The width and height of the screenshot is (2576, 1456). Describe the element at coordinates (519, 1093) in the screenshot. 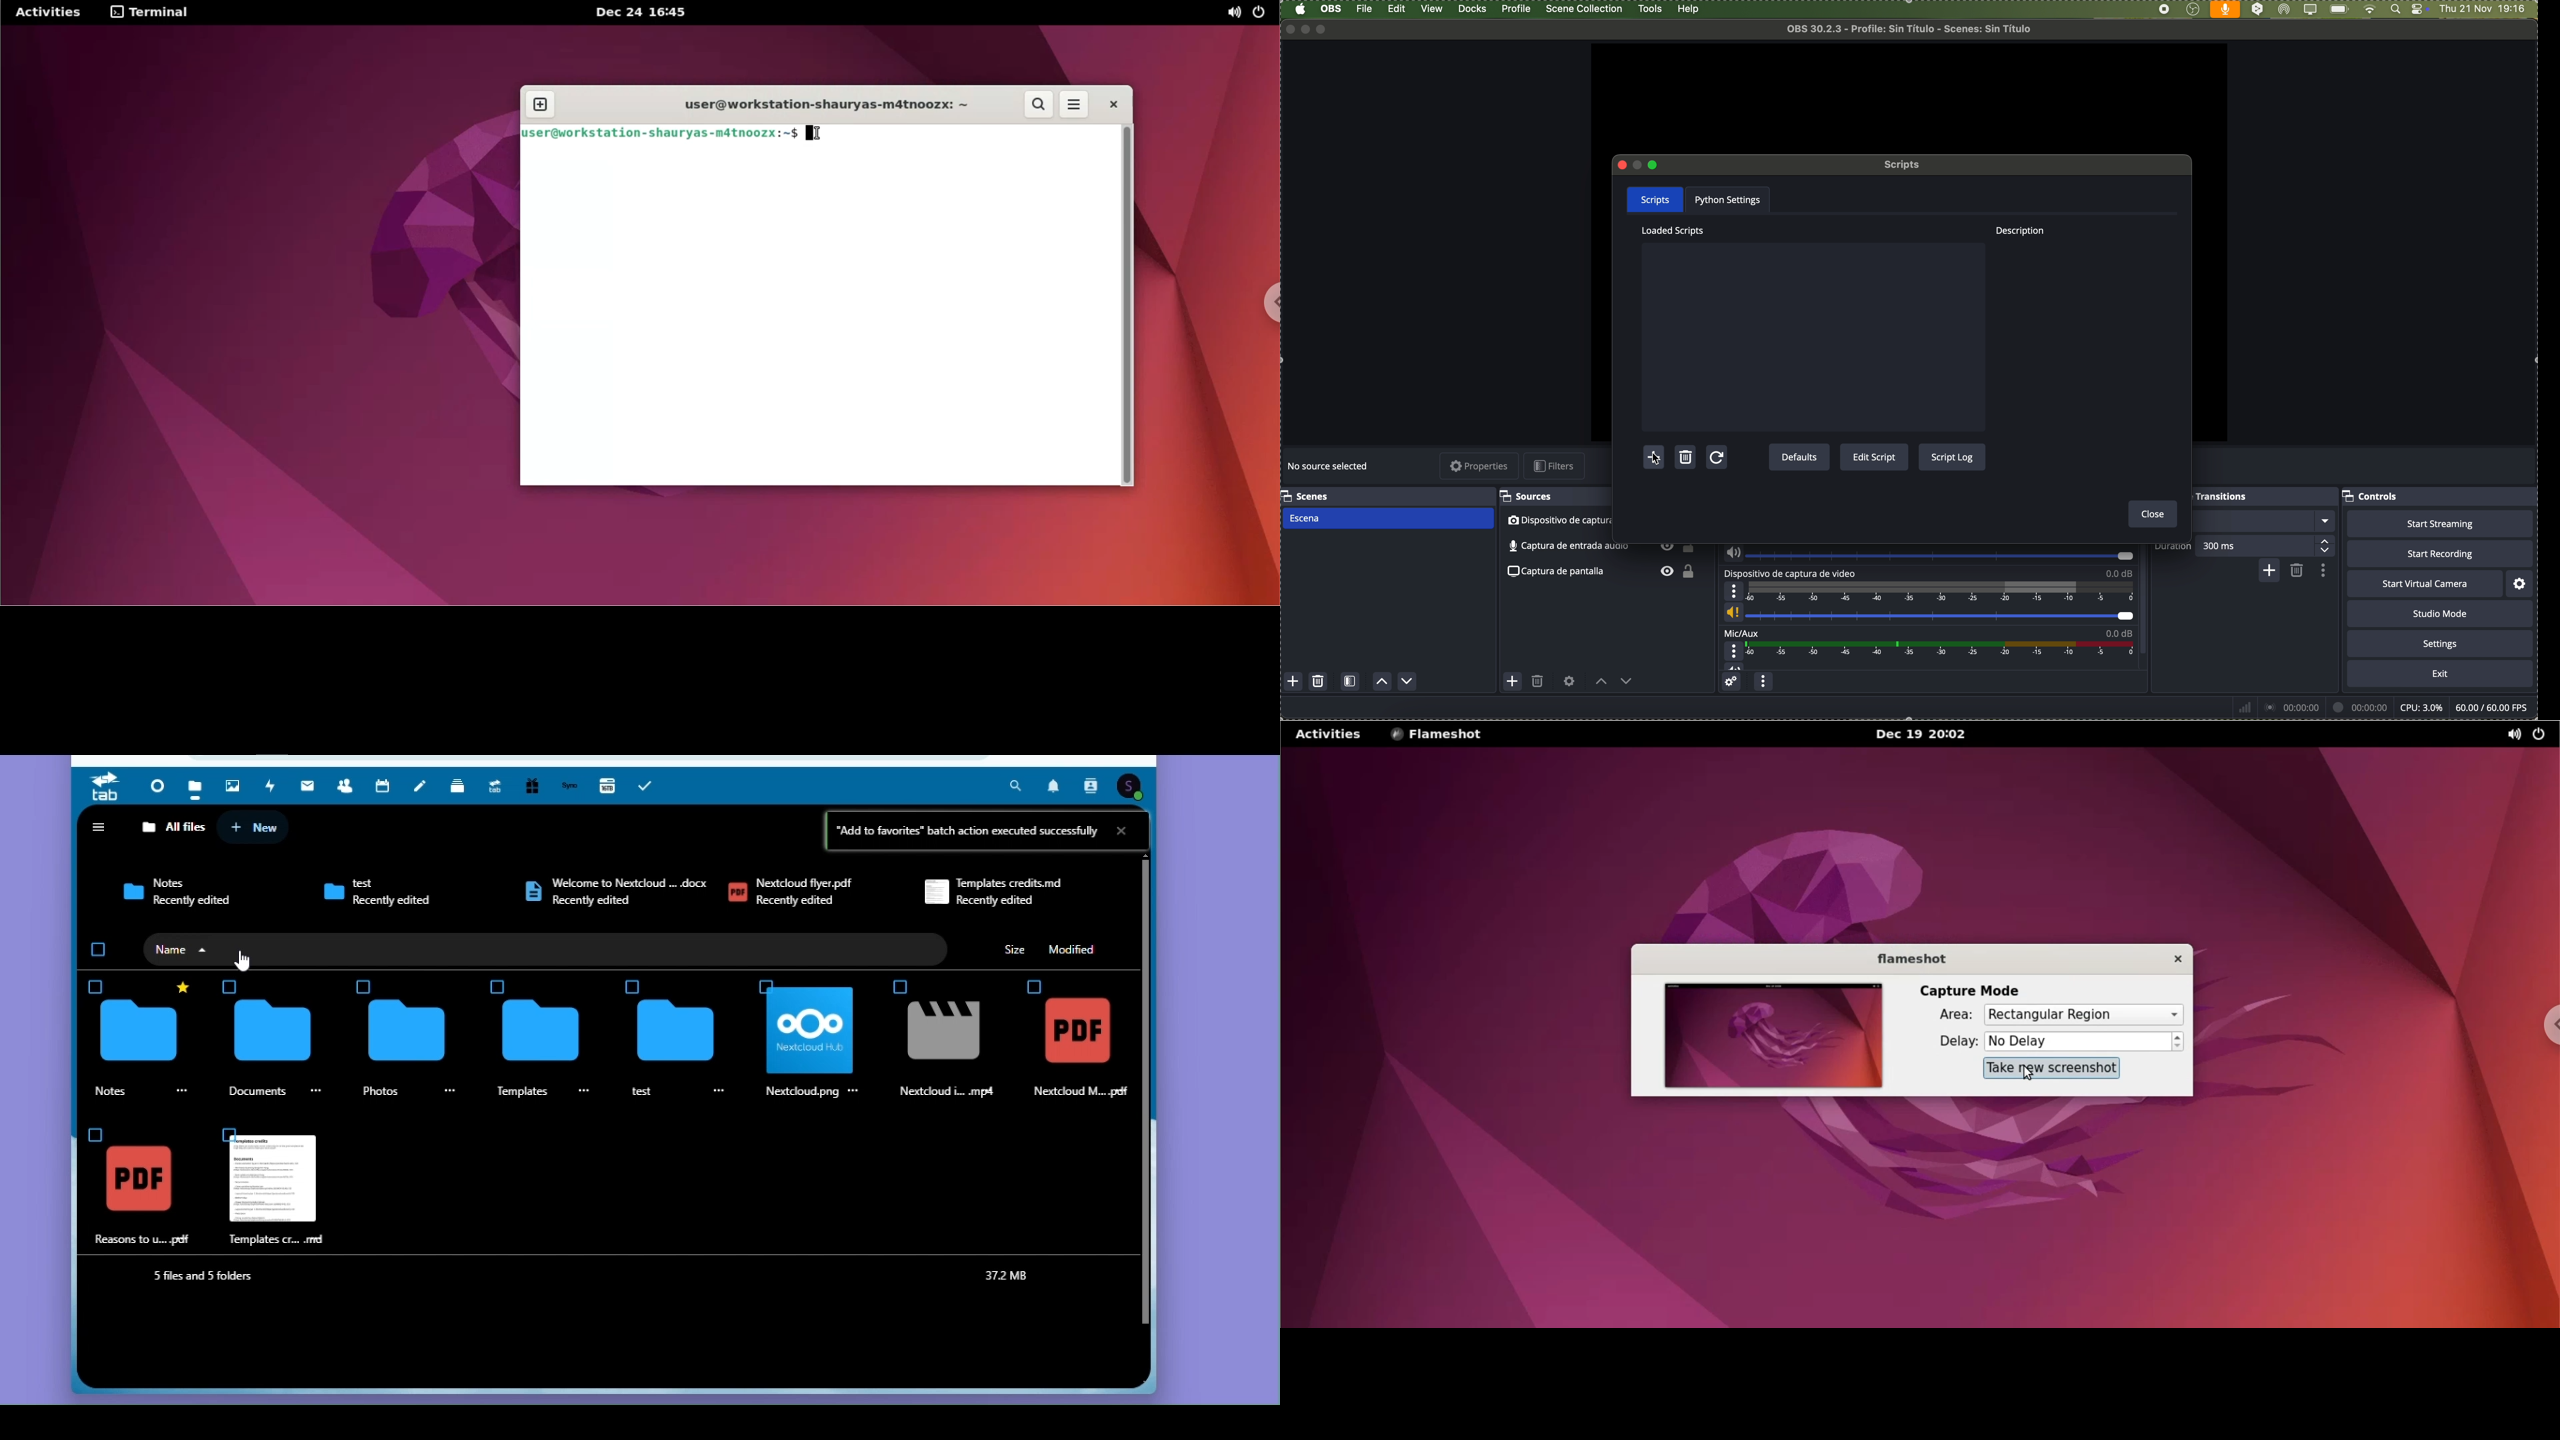

I see `Template` at that location.